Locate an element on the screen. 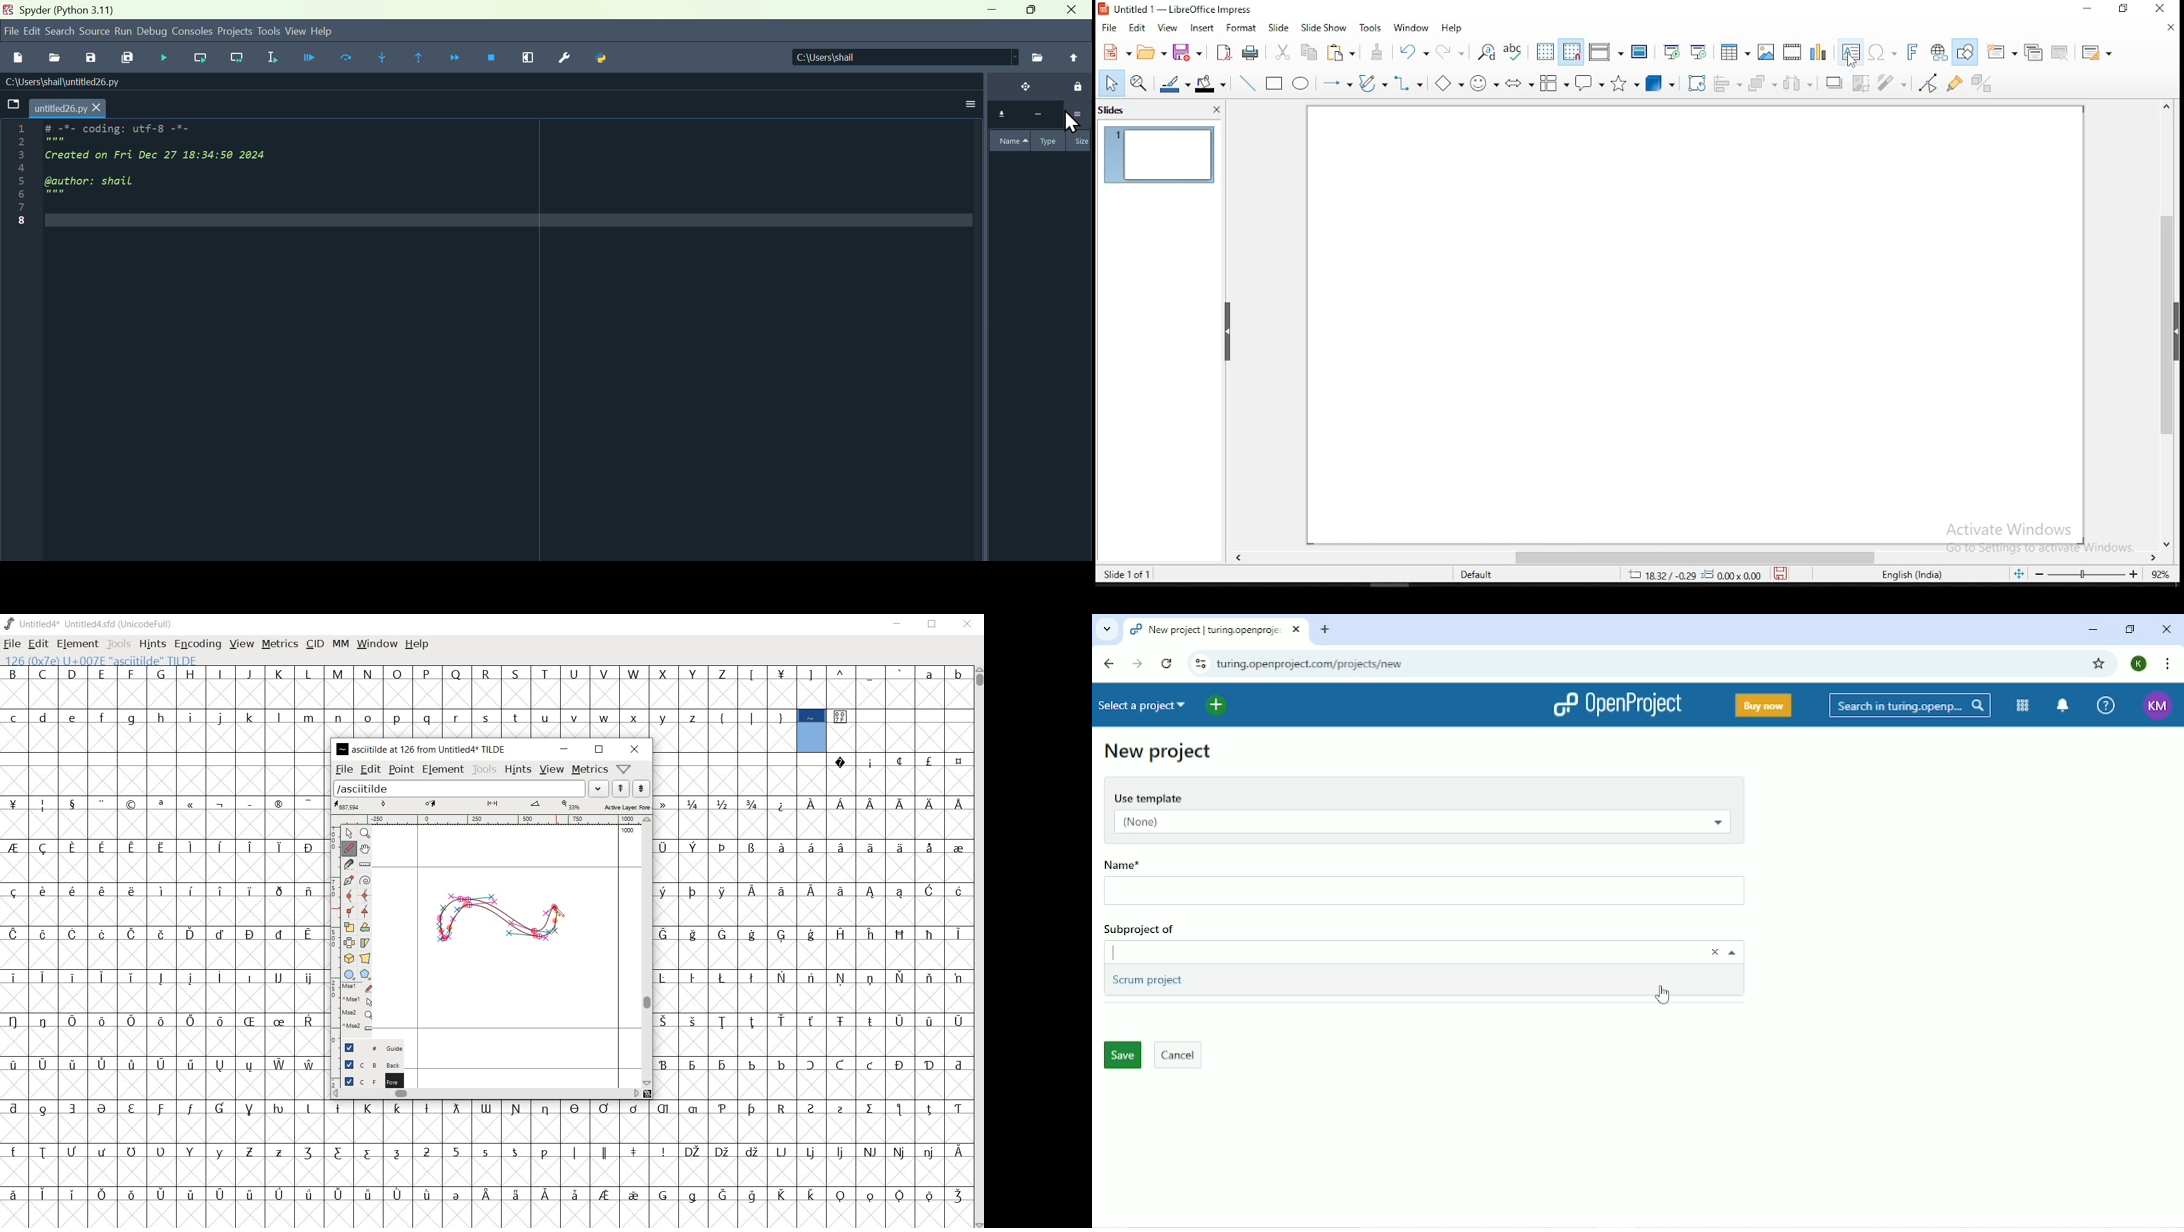  Line numbers is located at coordinates (14, 180).